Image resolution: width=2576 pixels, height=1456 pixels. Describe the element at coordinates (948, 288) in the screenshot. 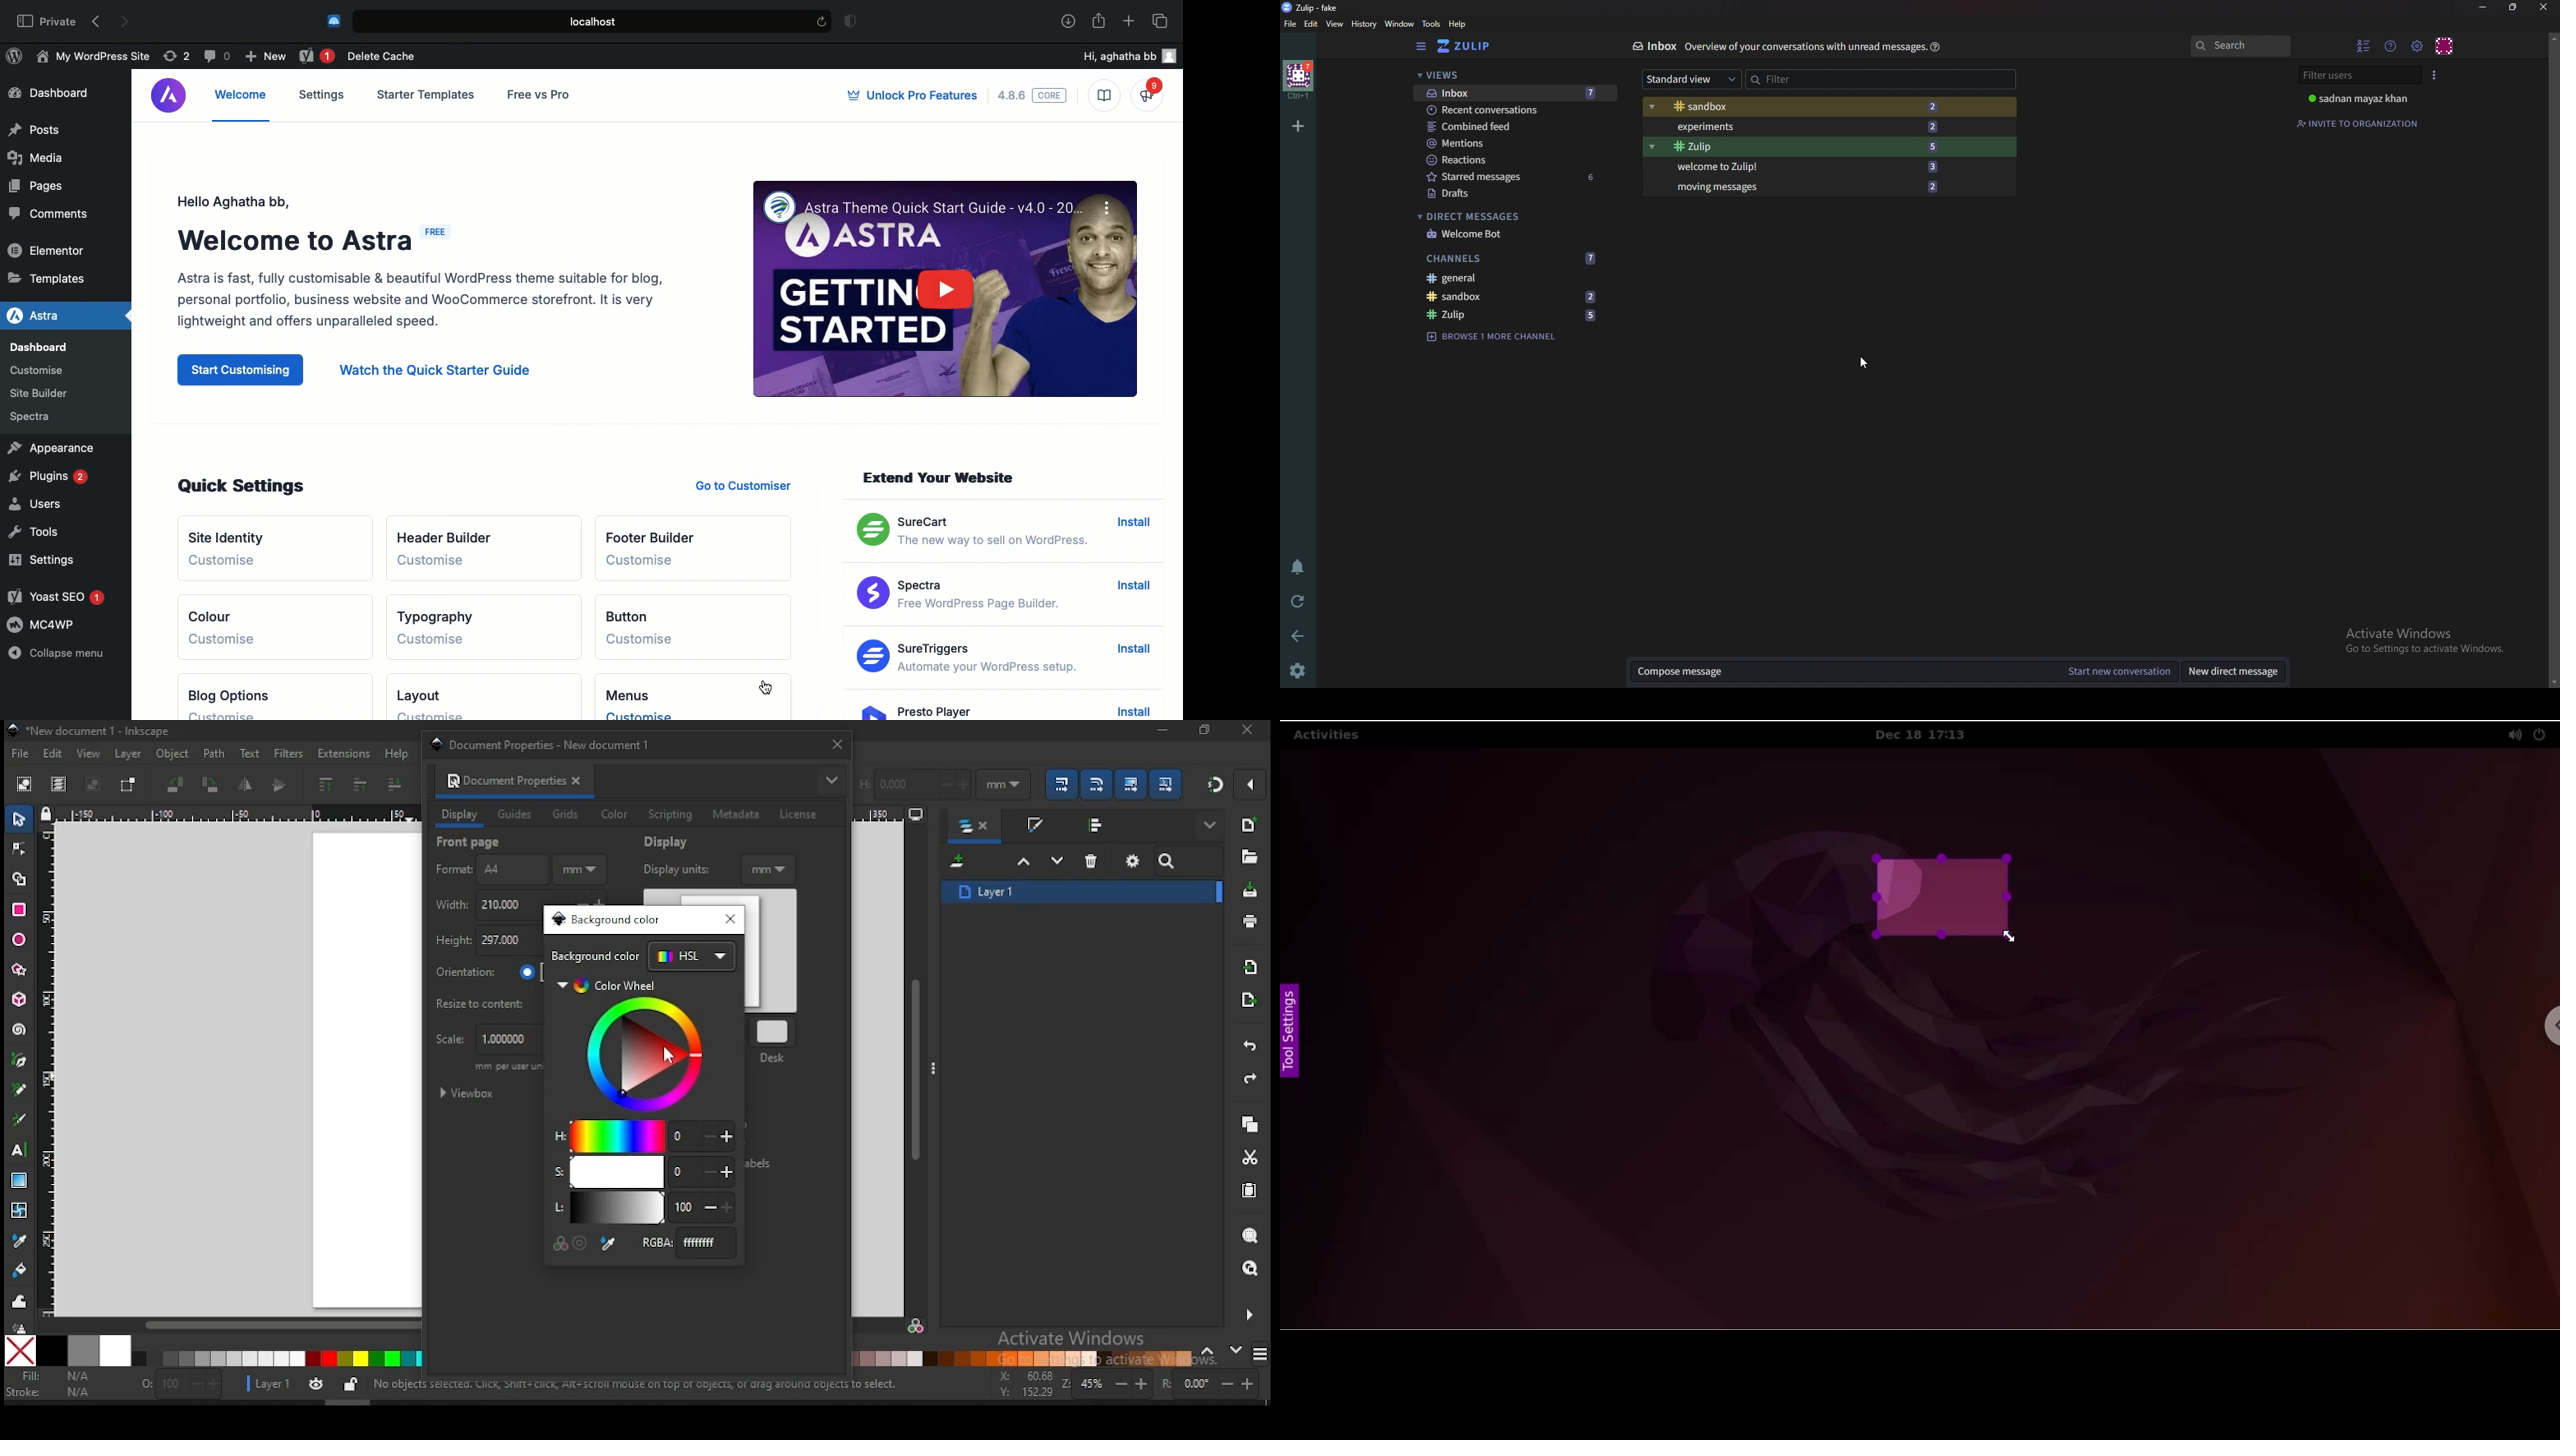

I see `Getting started` at that location.